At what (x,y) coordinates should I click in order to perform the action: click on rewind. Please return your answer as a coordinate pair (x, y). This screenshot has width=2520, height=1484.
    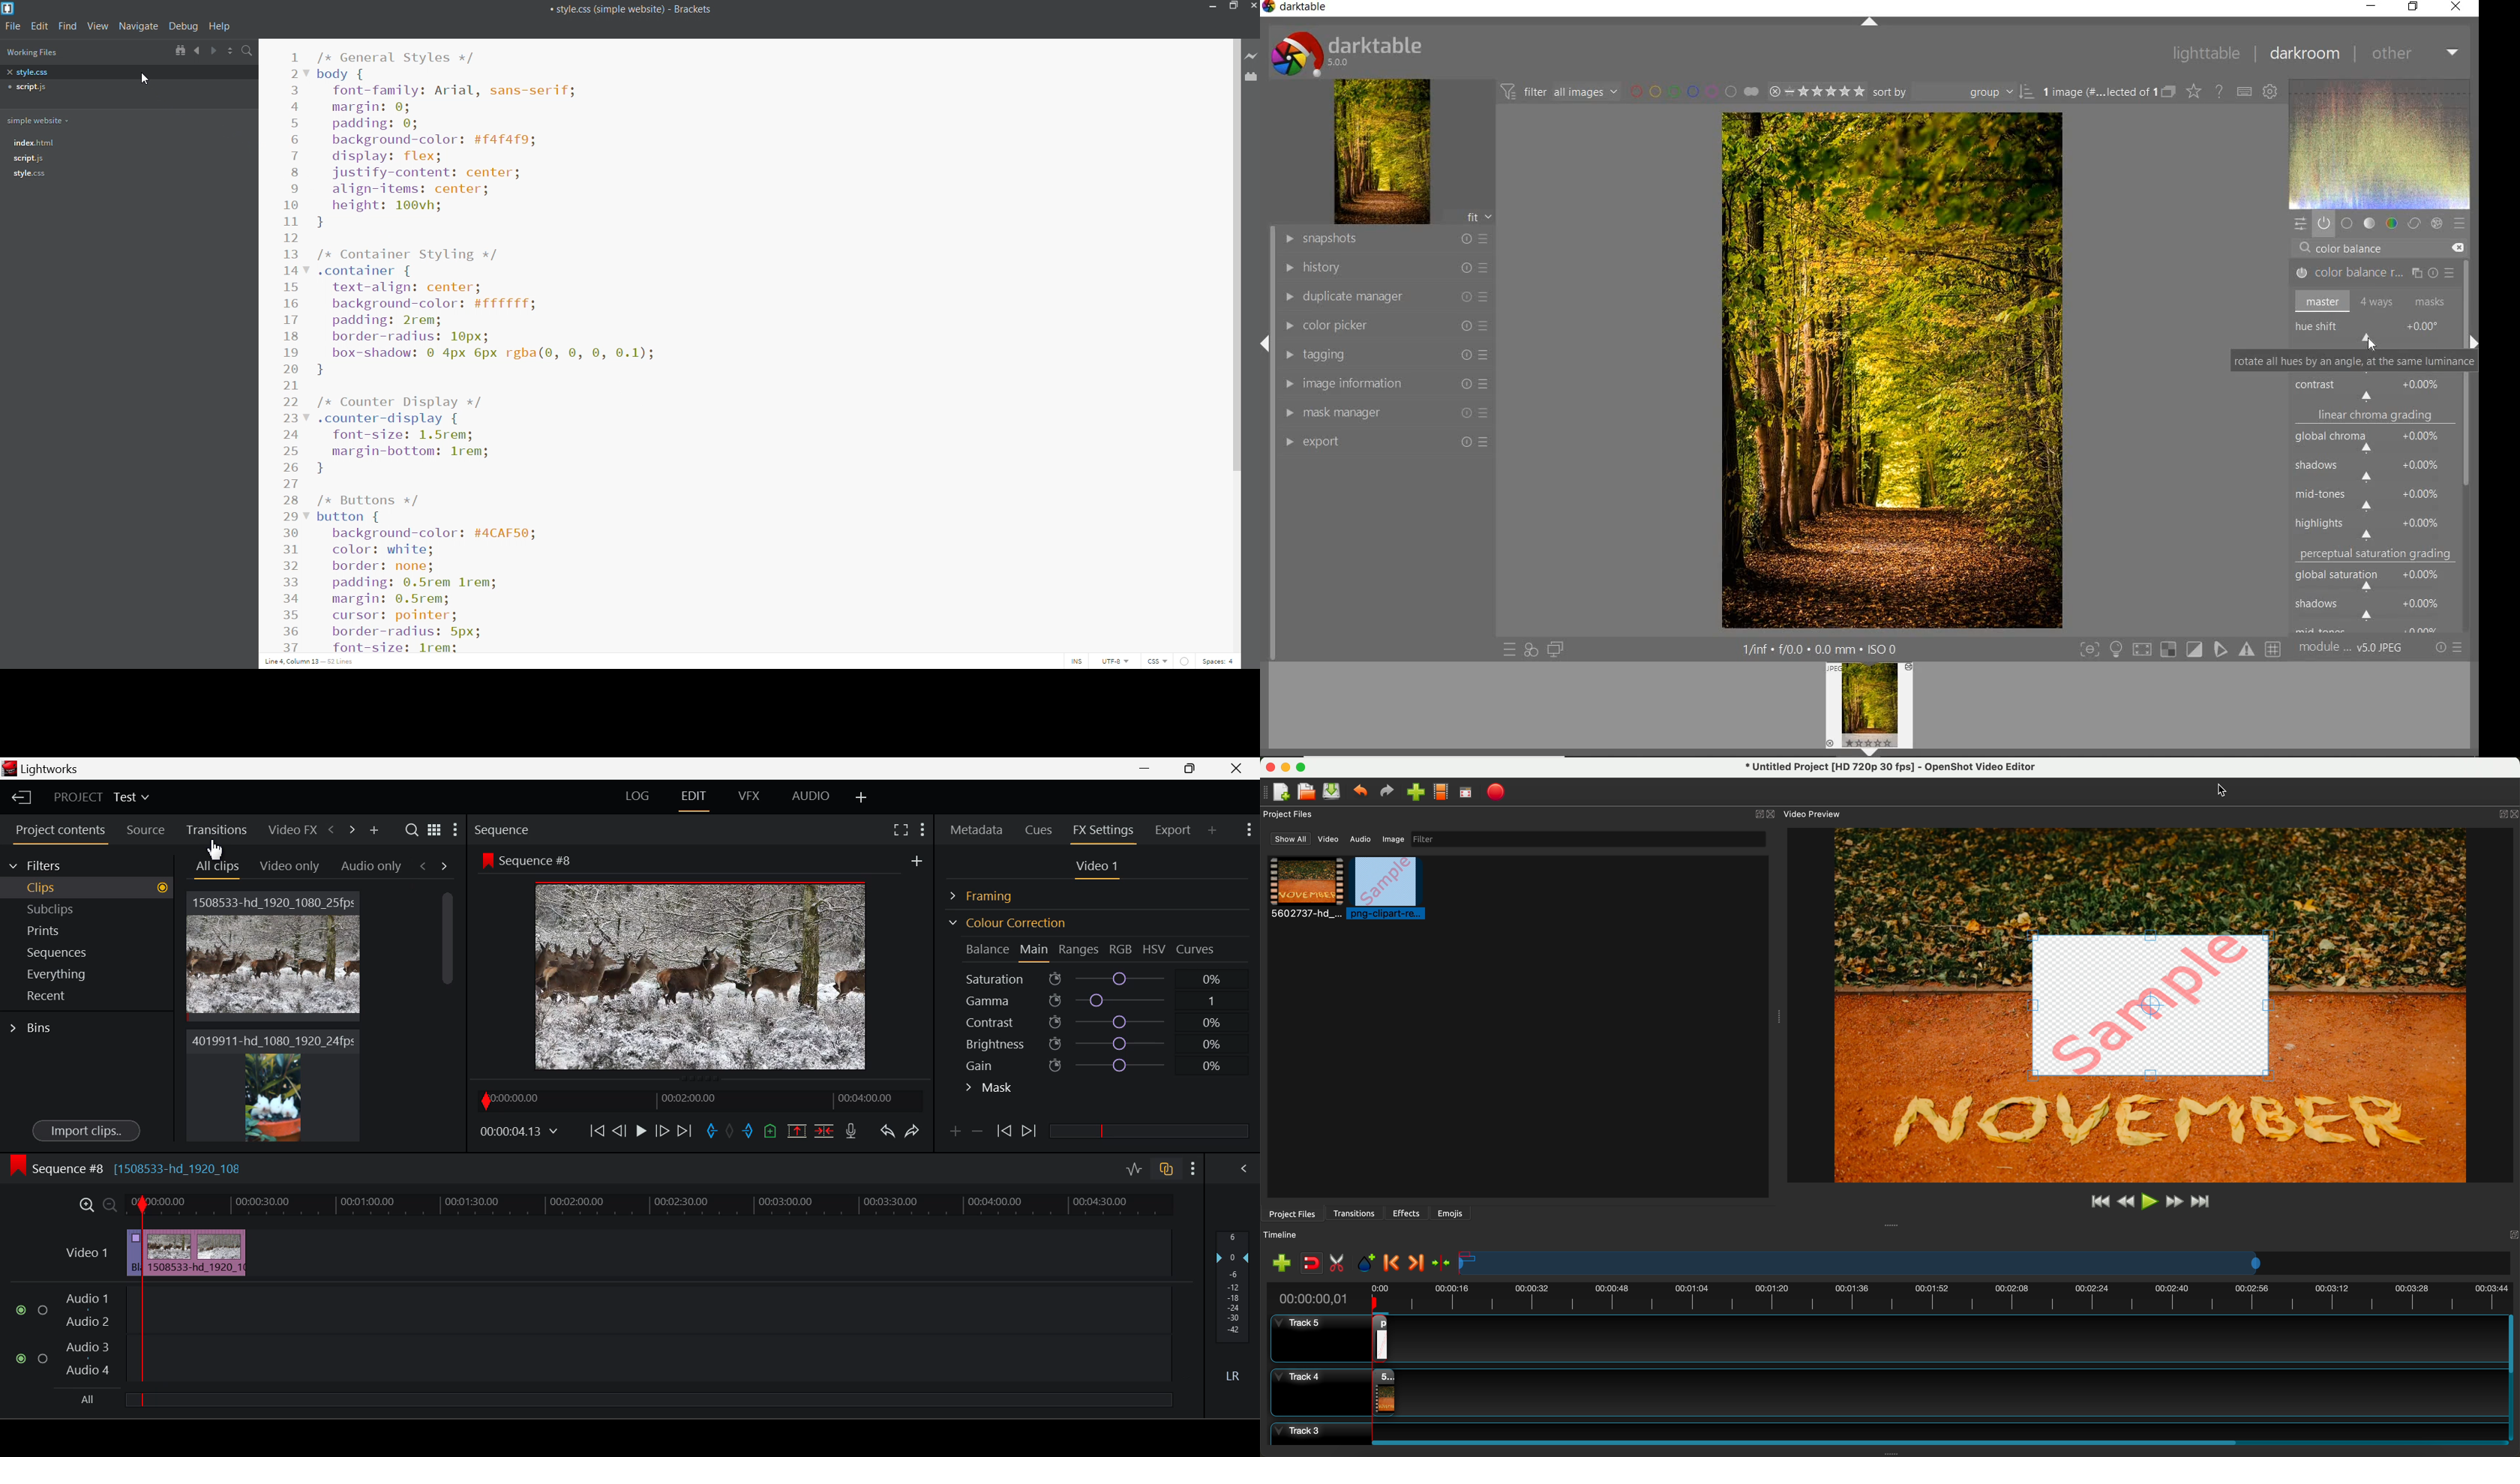
    Looking at the image, I should click on (2125, 1203).